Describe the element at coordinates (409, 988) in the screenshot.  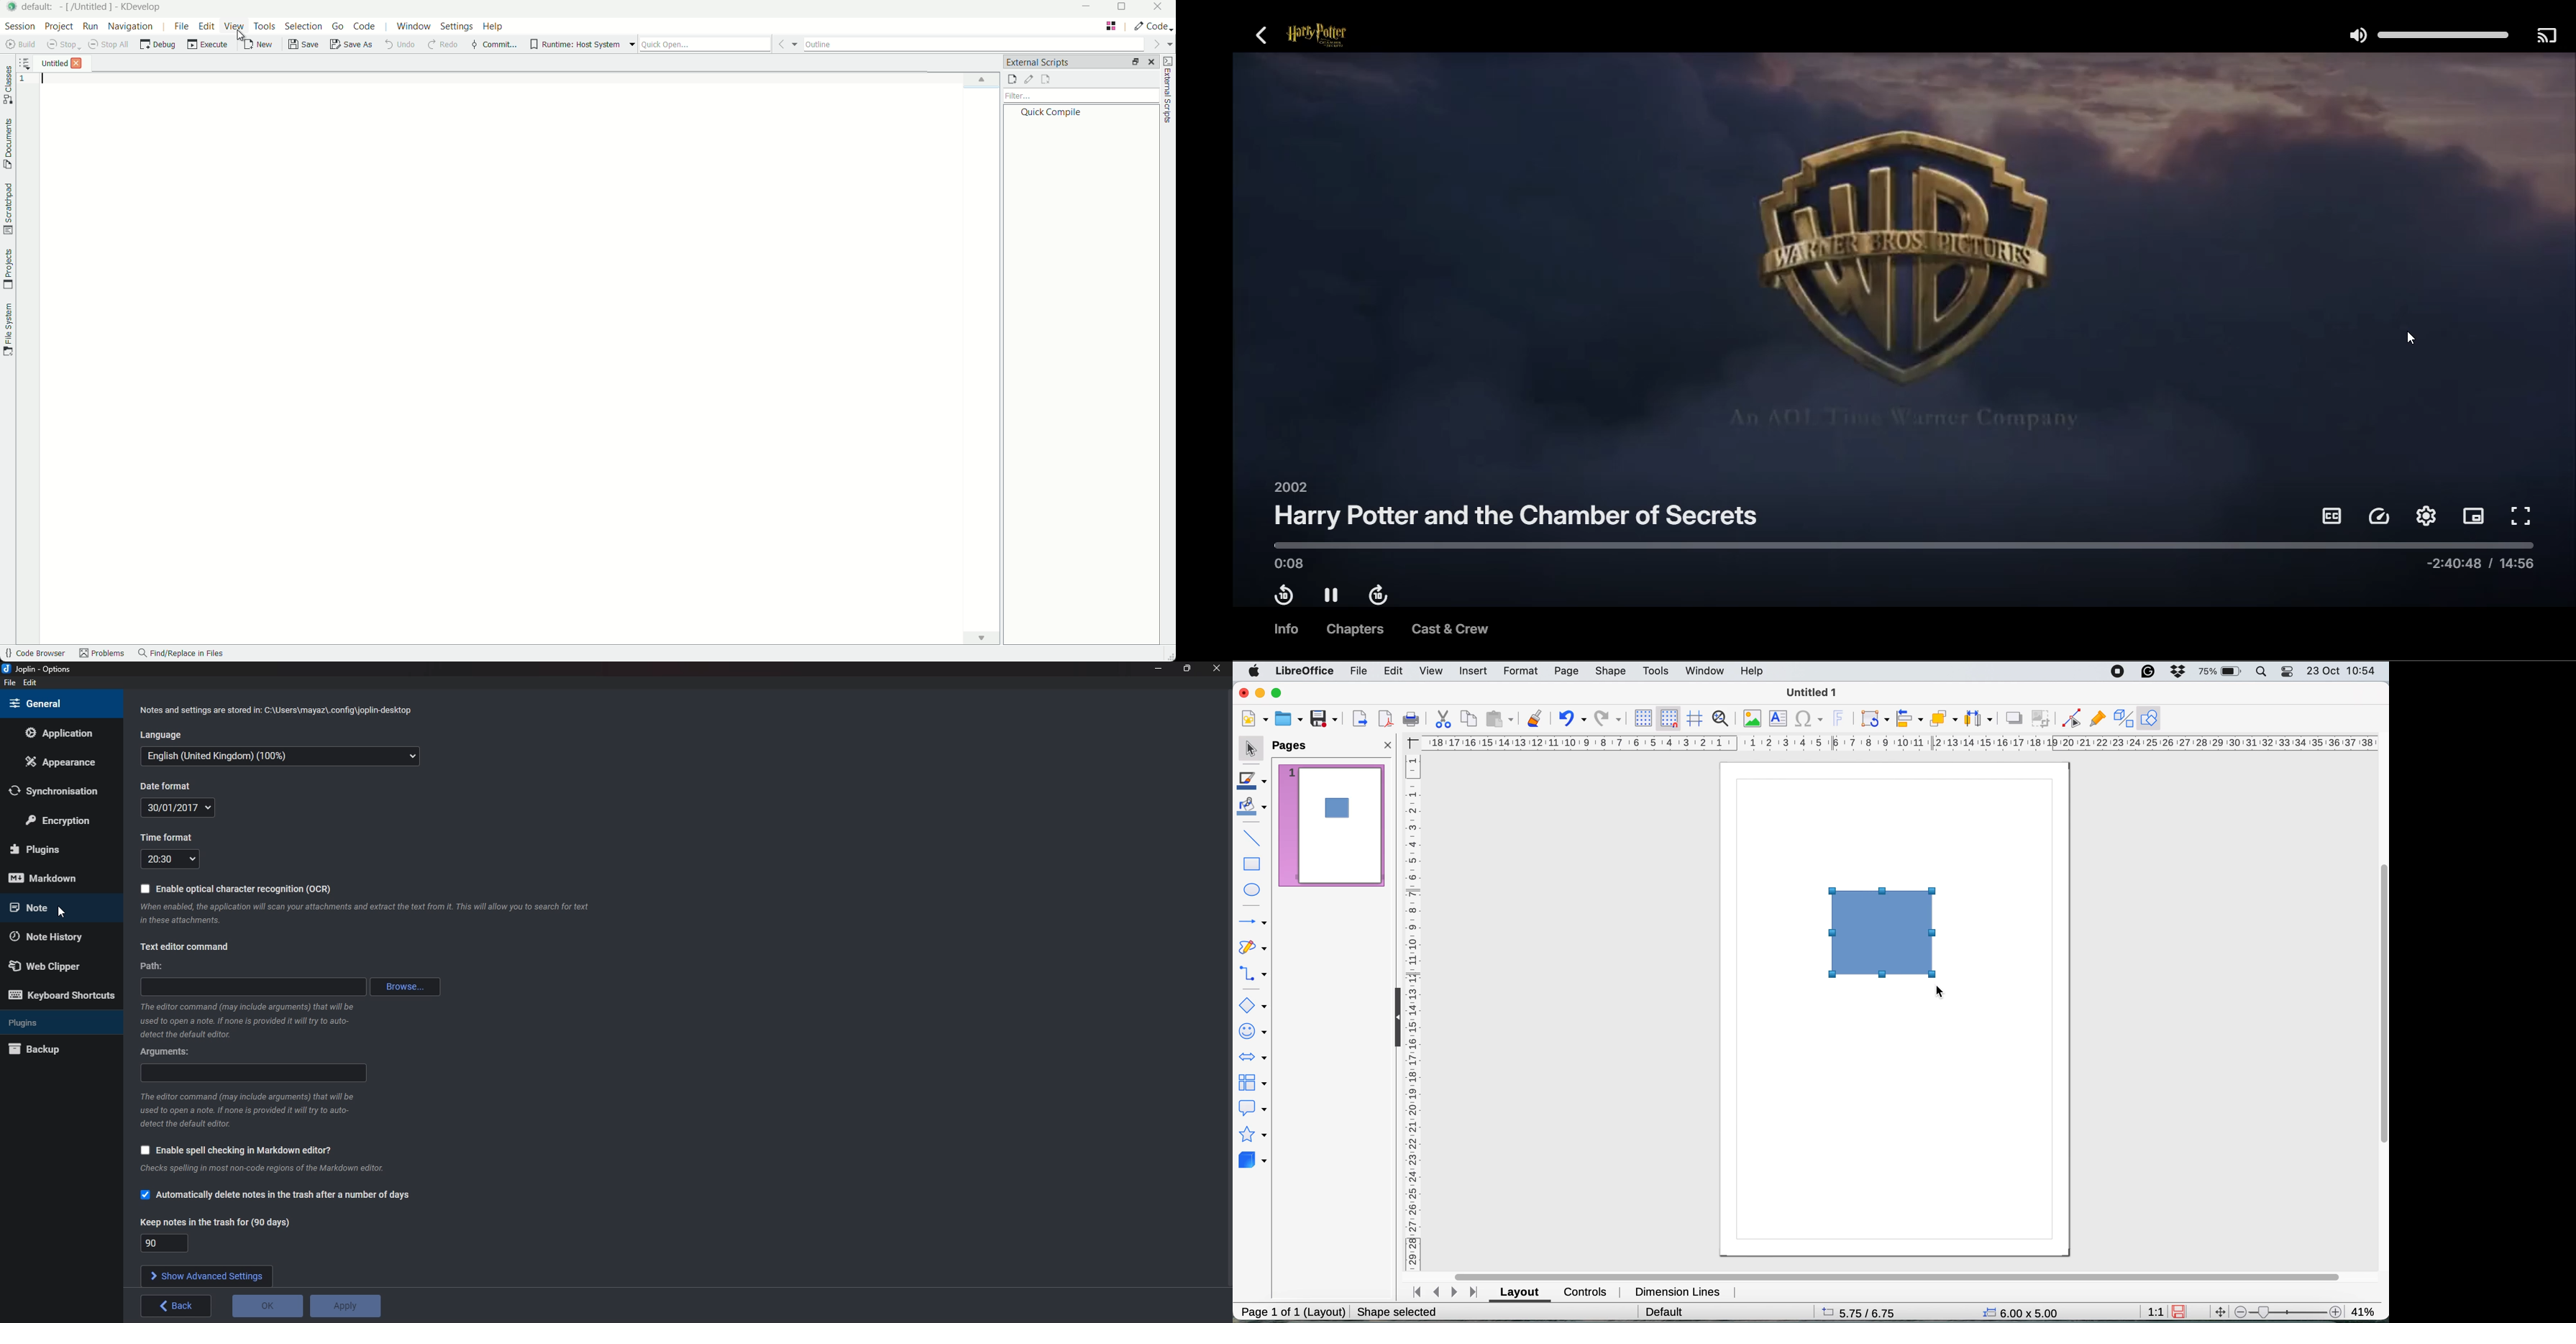
I see `browse` at that location.